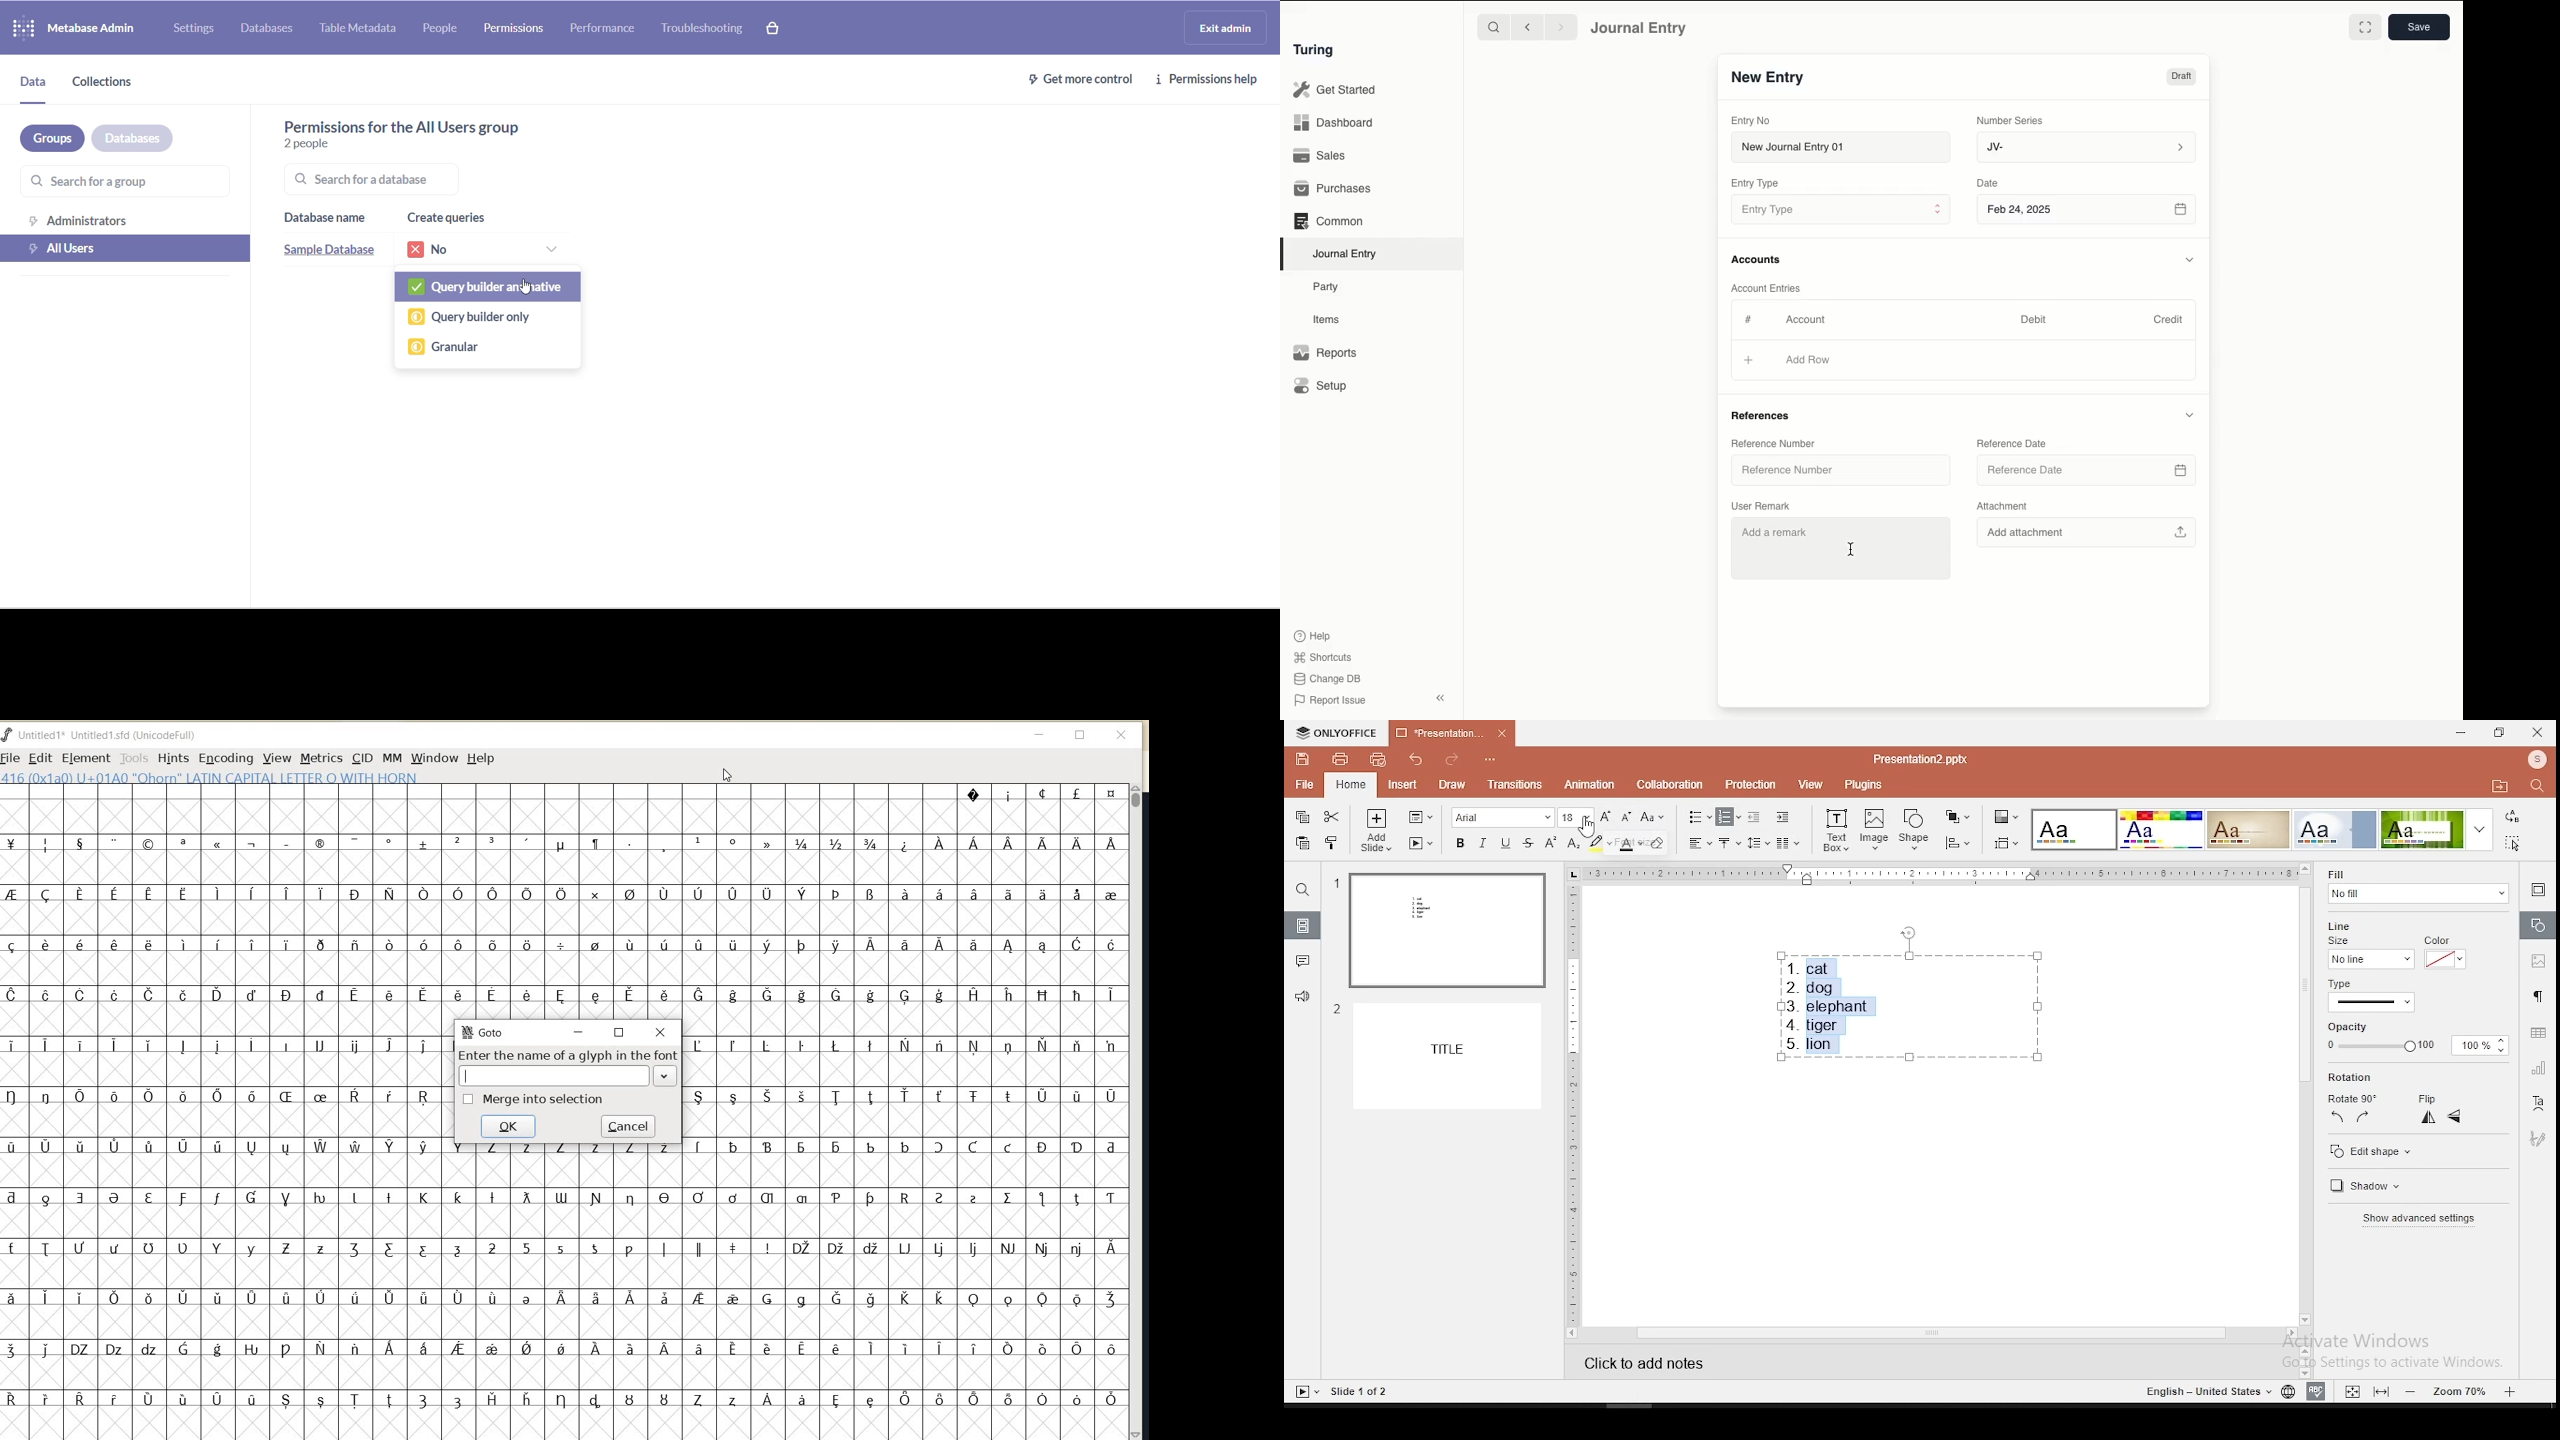 The image size is (2576, 1456). Describe the element at coordinates (1330, 288) in the screenshot. I see `Party` at that location.